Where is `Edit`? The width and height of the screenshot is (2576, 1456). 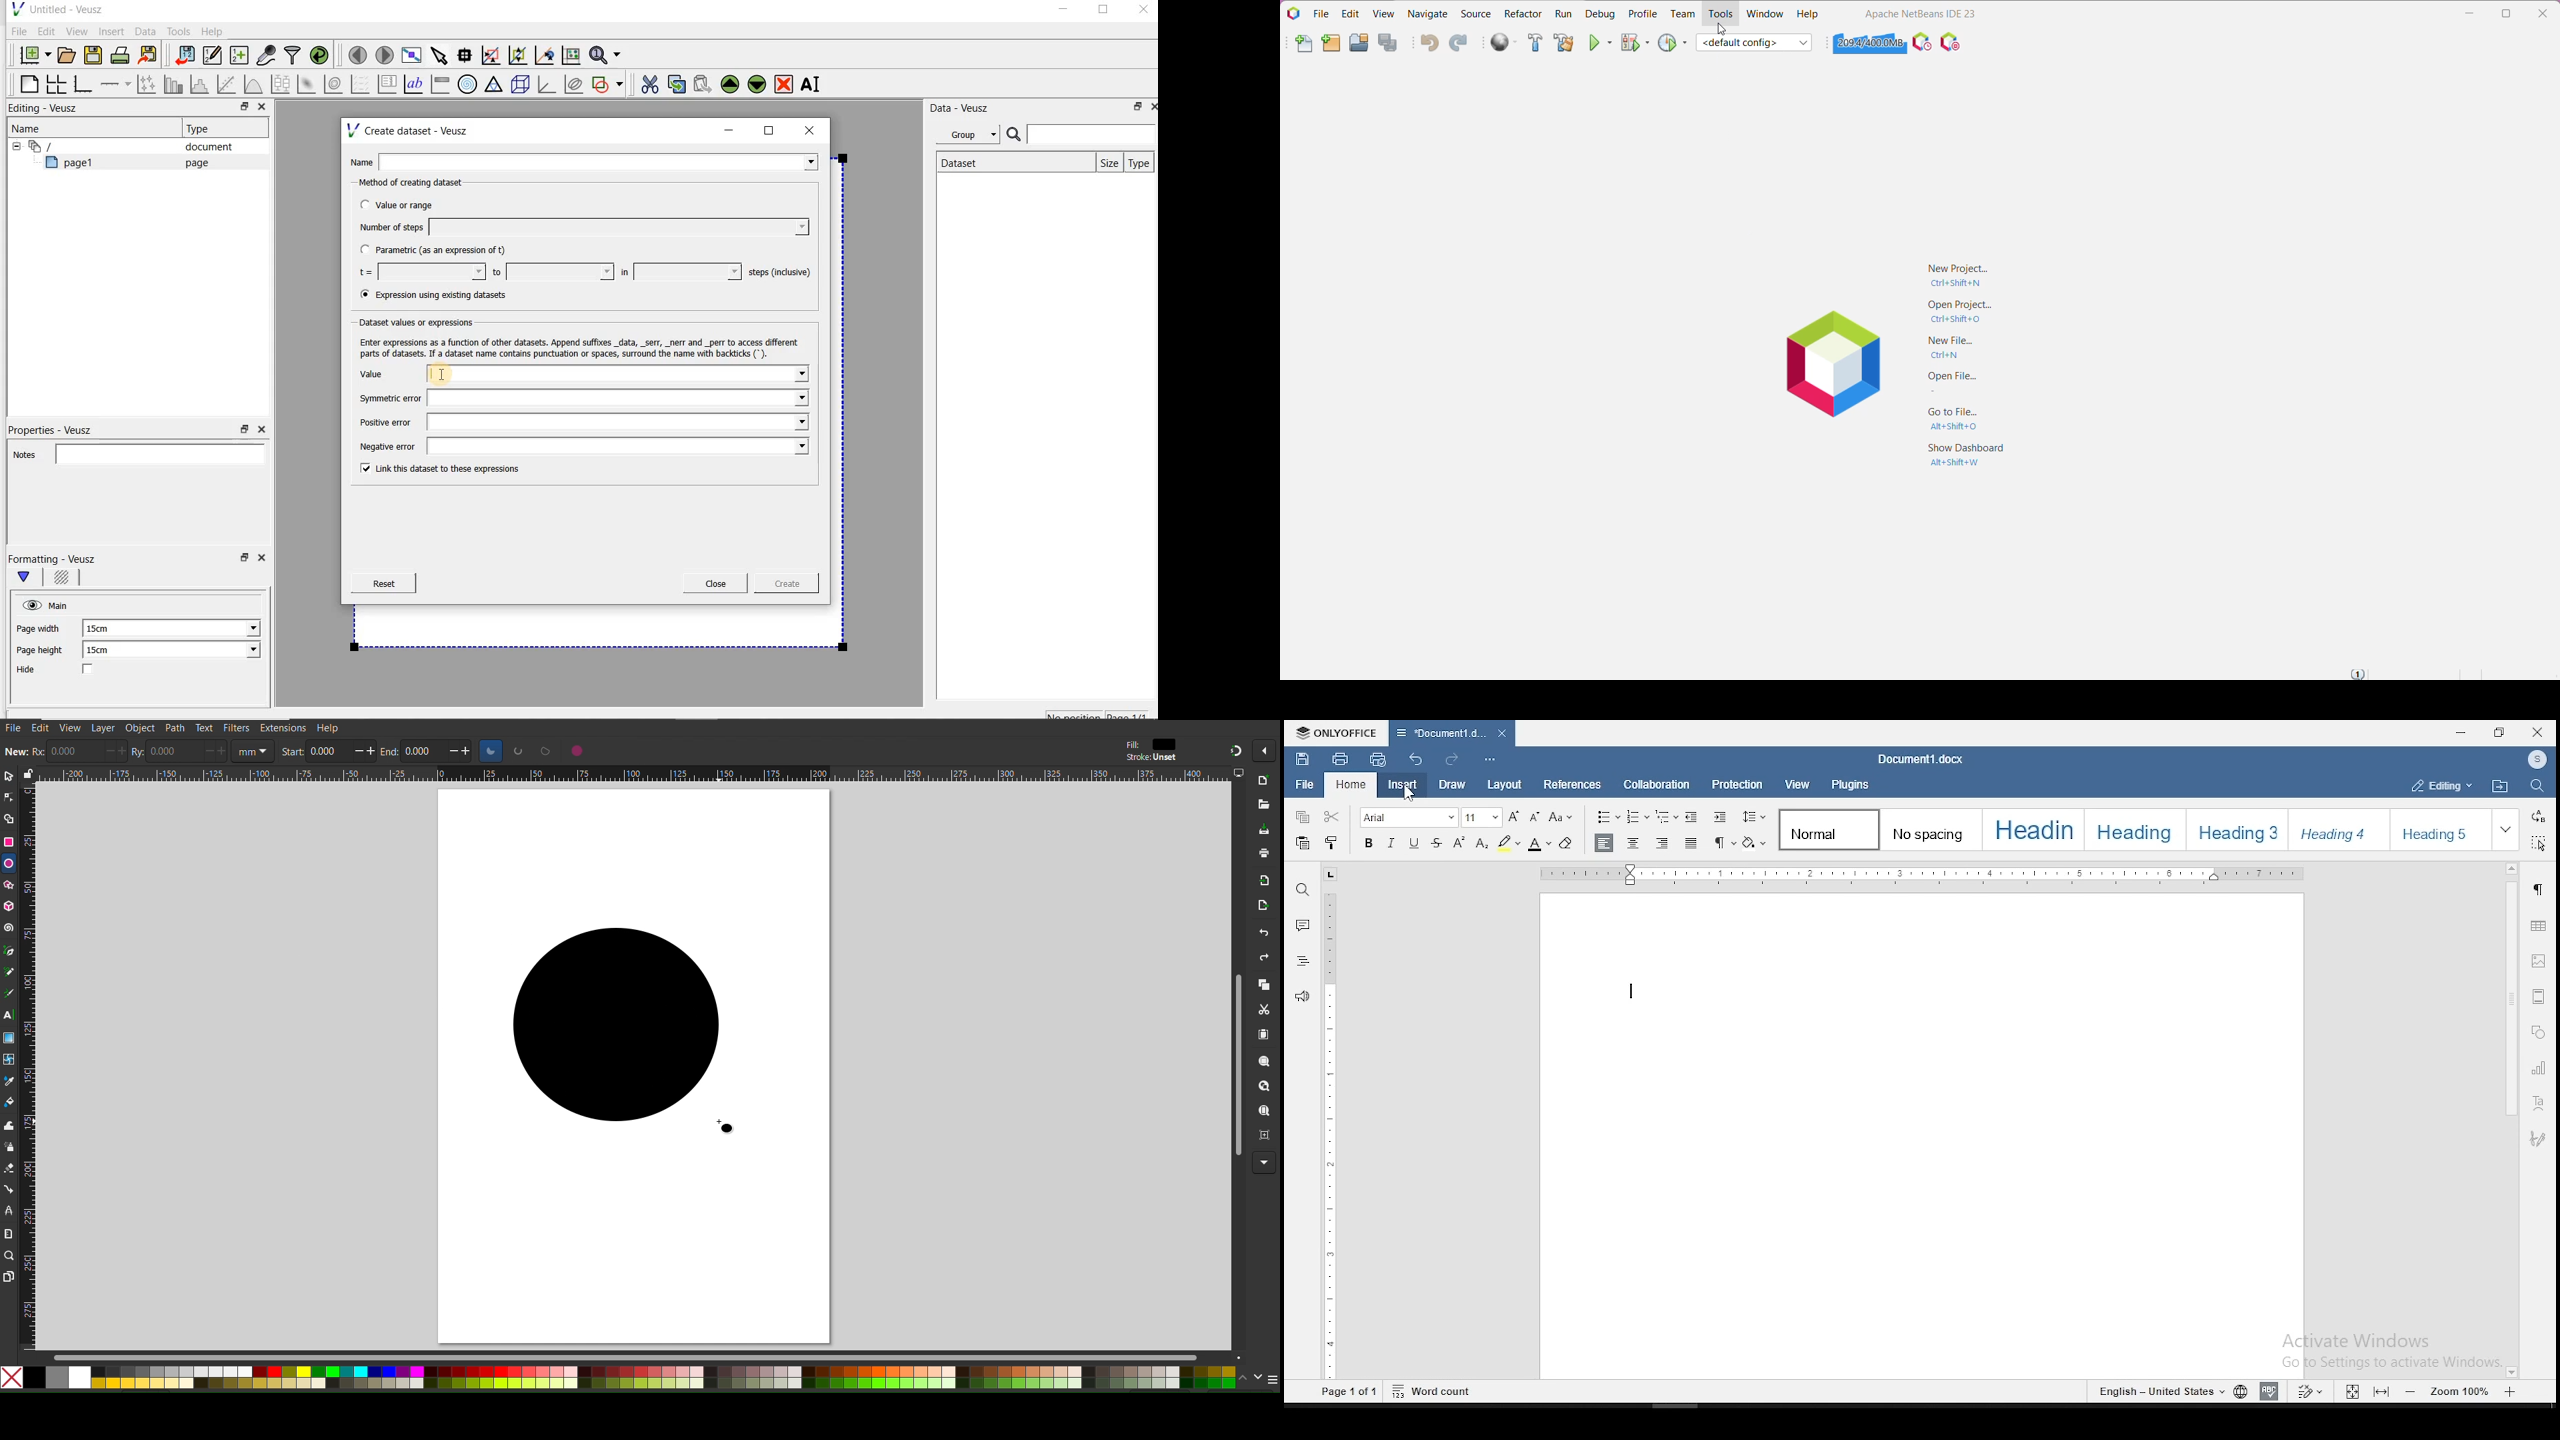
Edit is located at coordinates (41, 728).